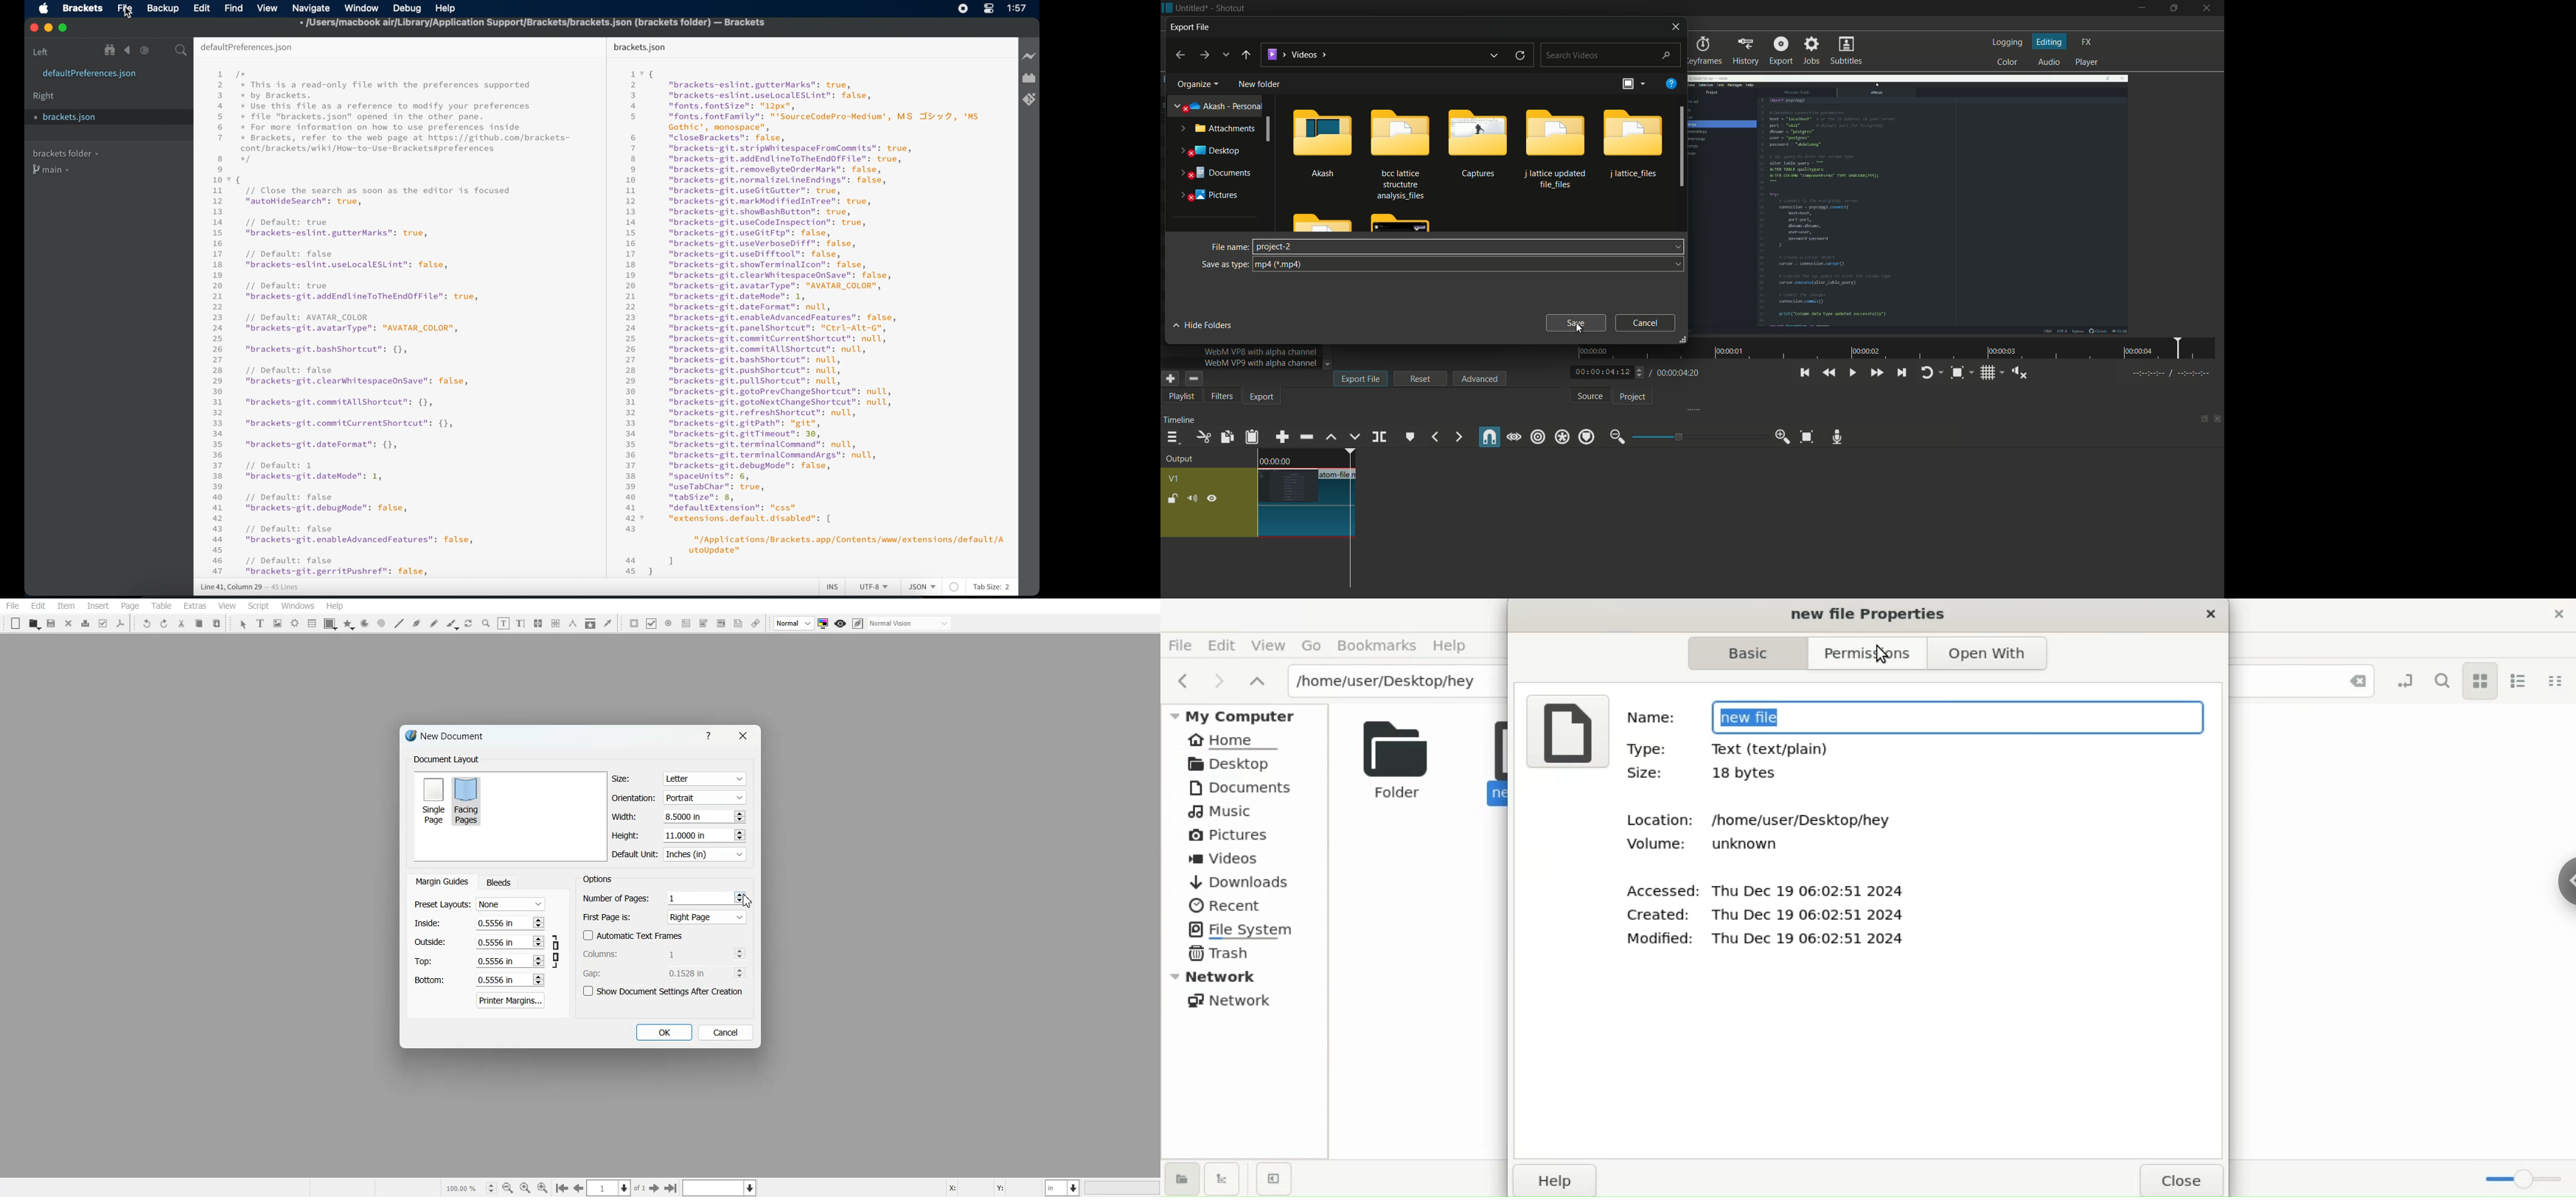 Image resolution: width=2576 pixels, height=1204 pixels. I want to click on * [Users/macbook air/Library/Application Support/Brackets/brackets.json (brackets folder) — Brackets, so click(535, 23).